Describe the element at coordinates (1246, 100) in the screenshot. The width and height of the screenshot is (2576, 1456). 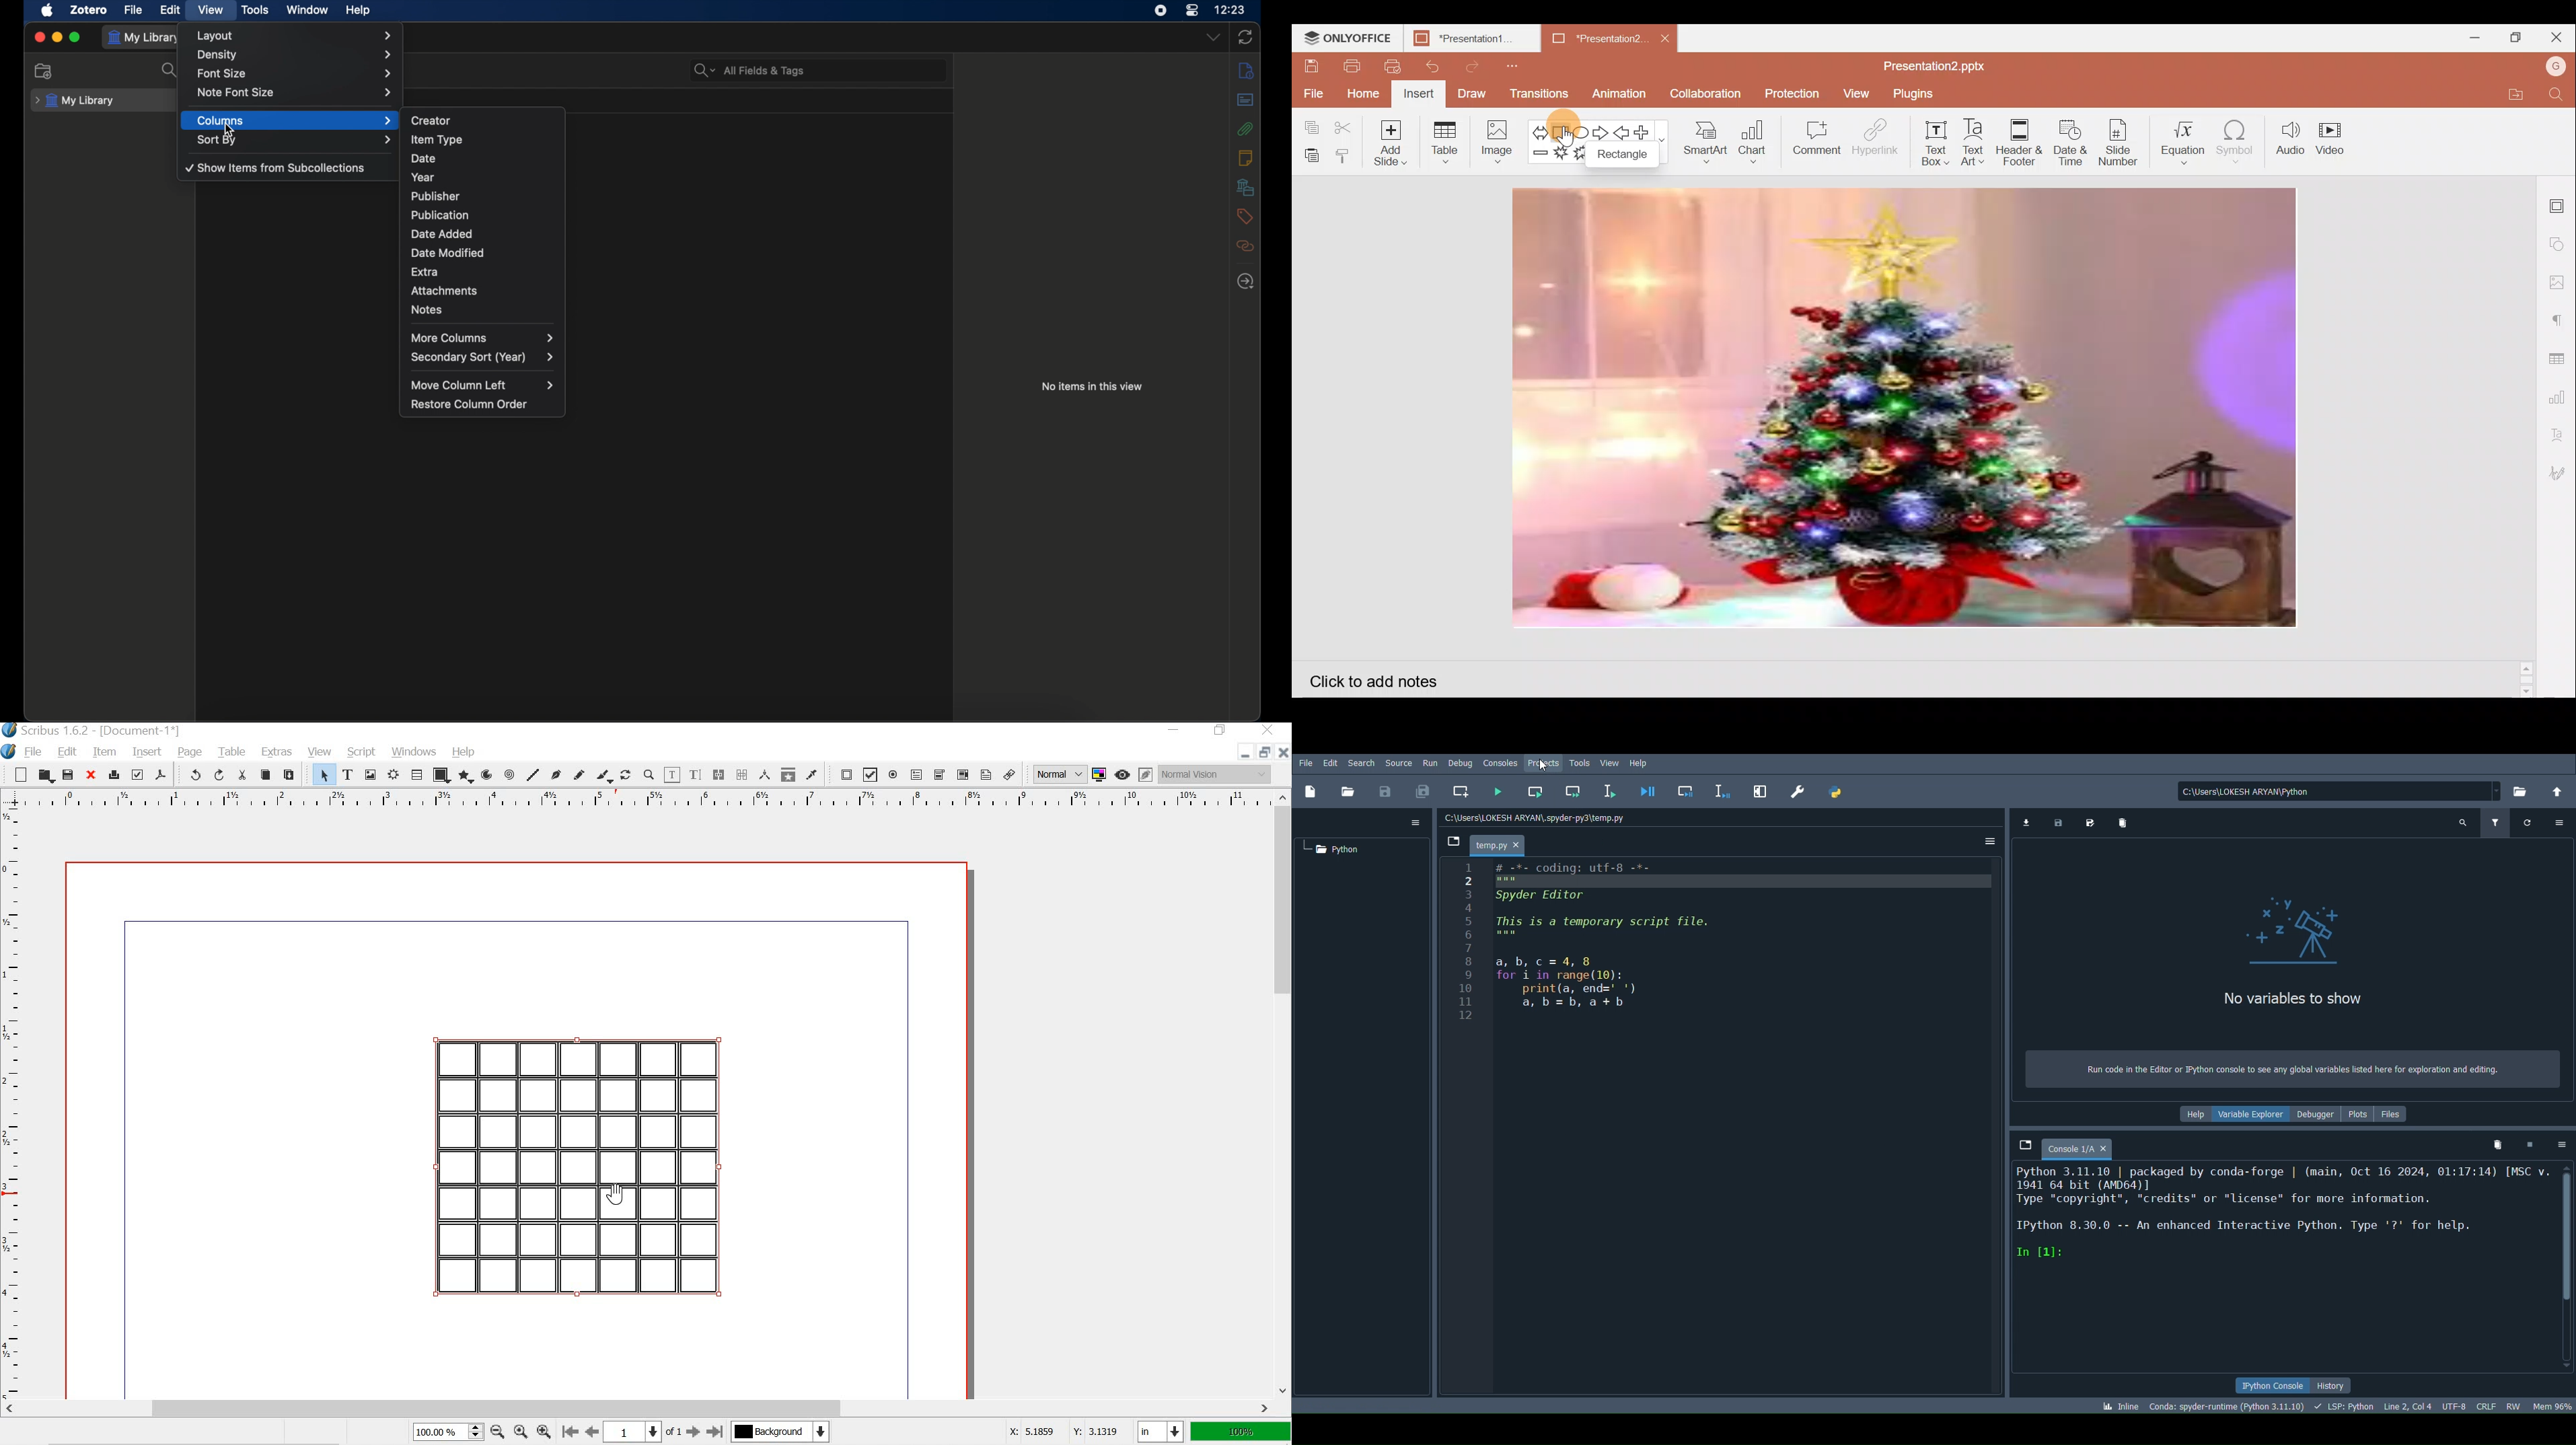
I see `abstract` at that location.